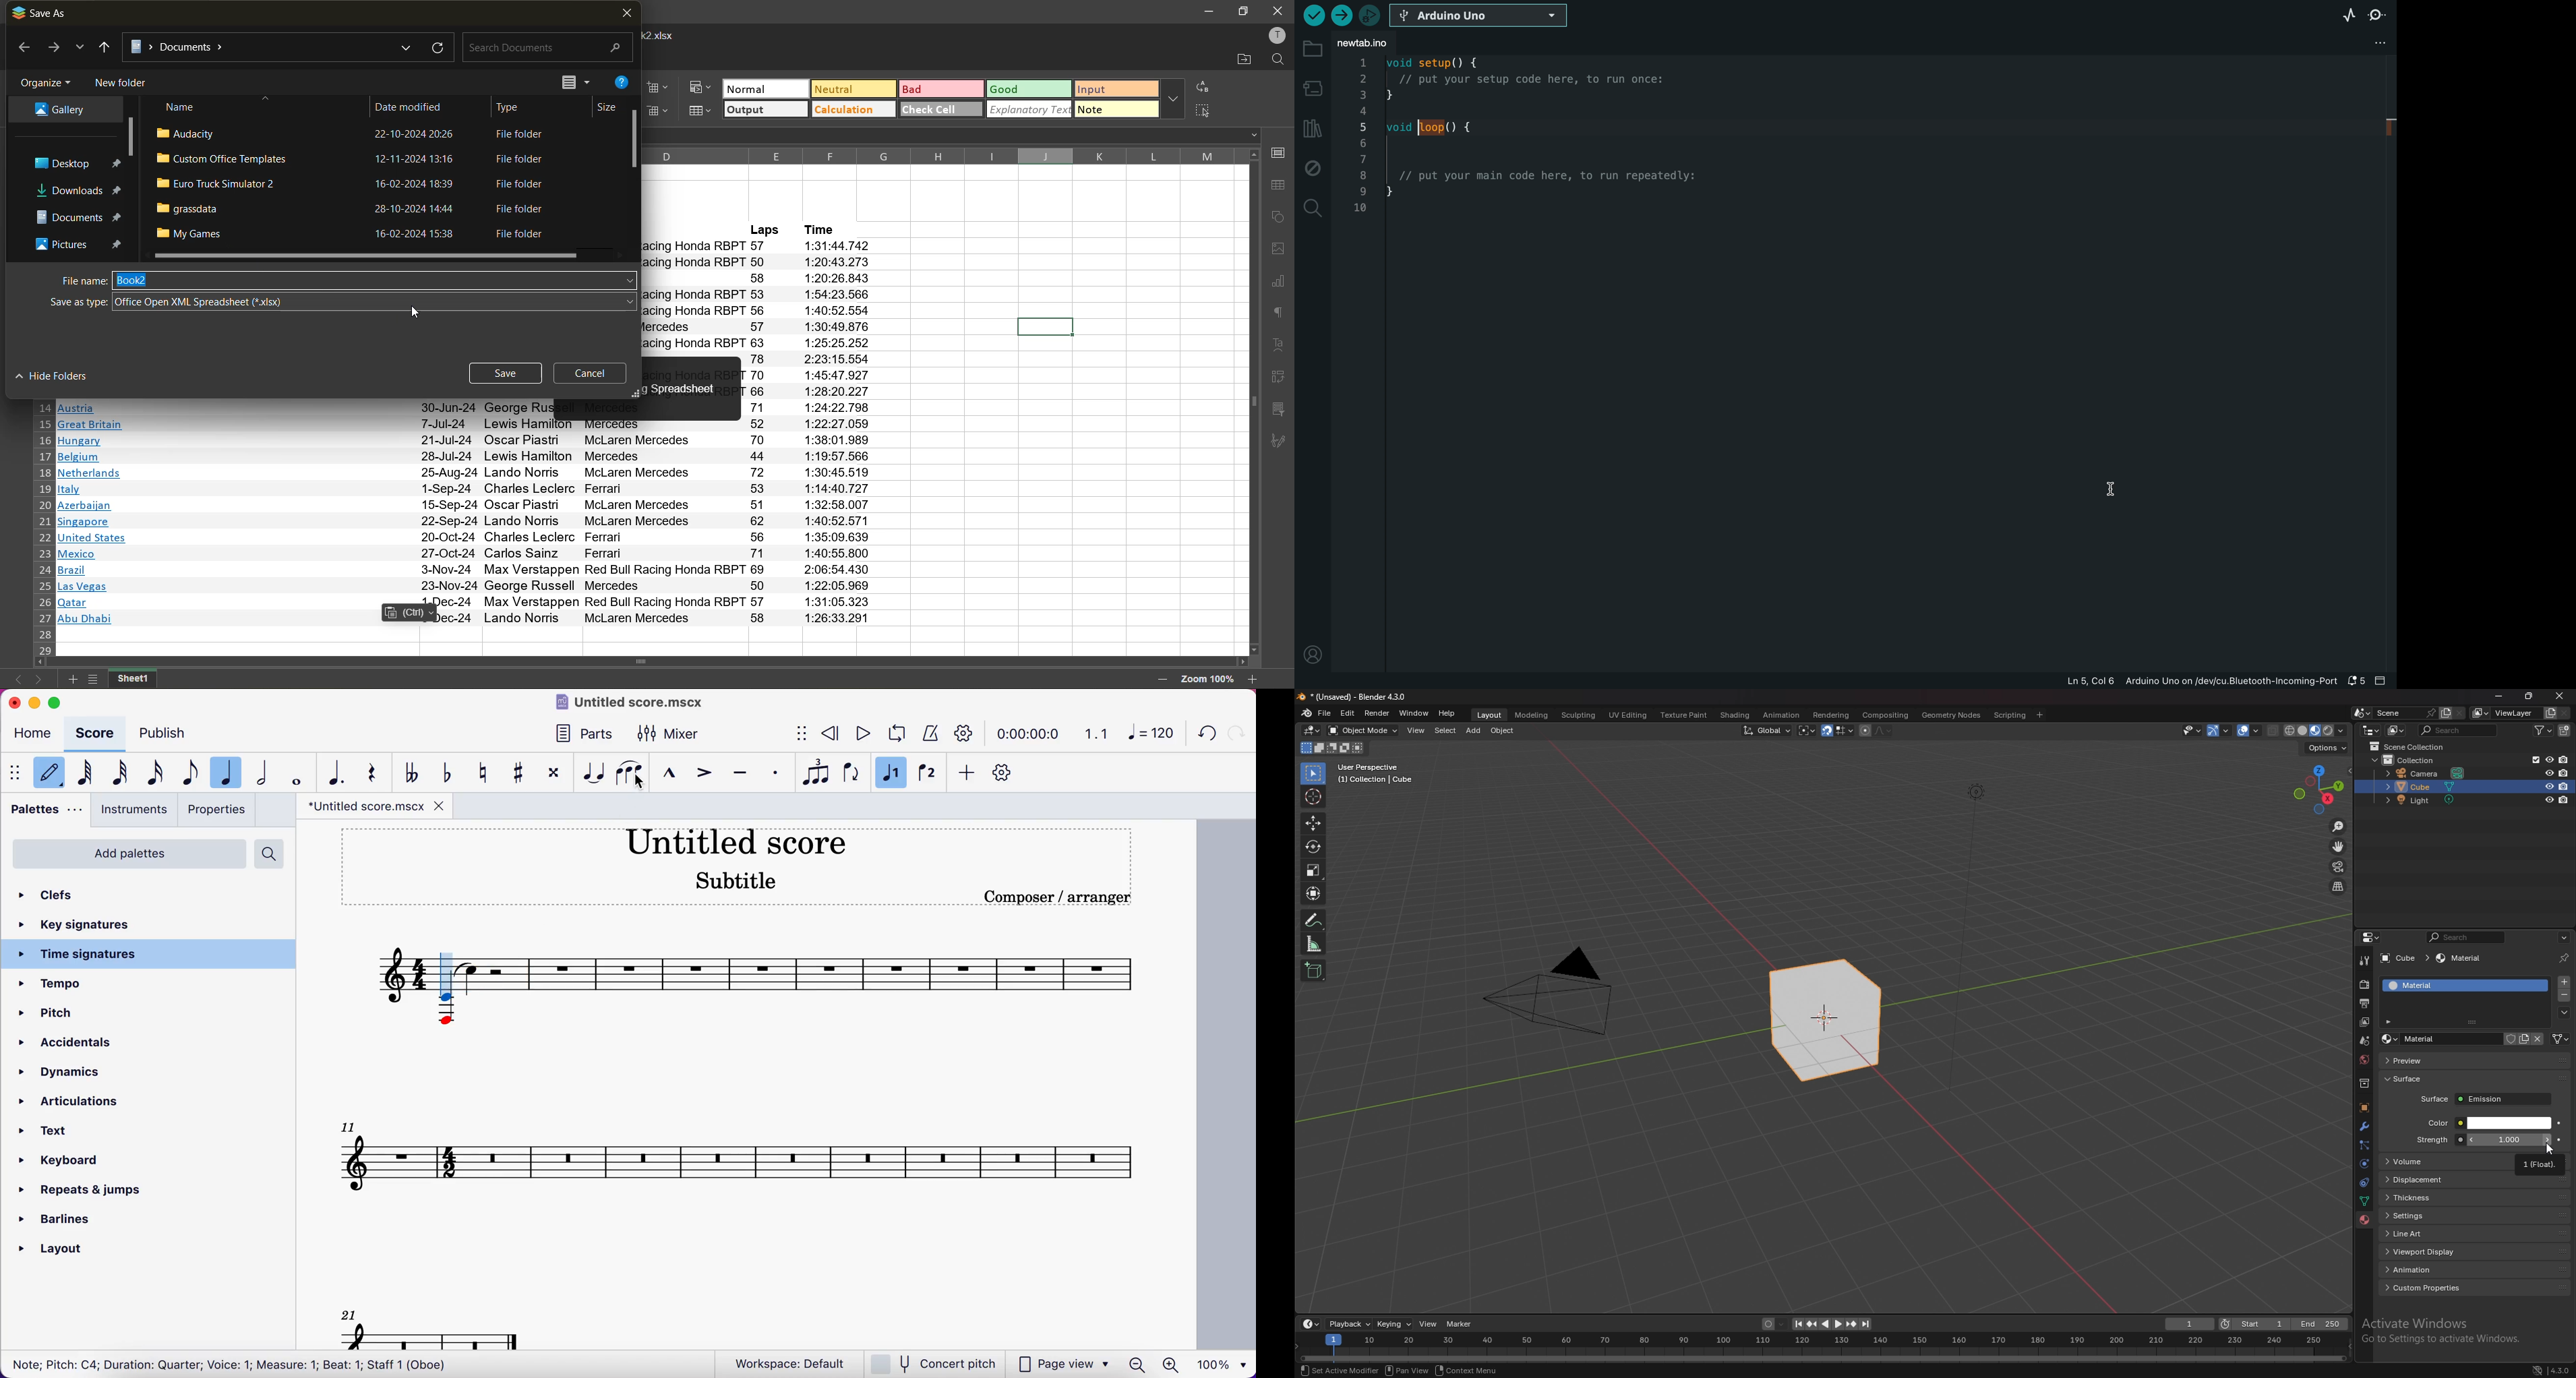 This screenshot has height=1400, width=2576. I want to click on folder, so click(76, 242).